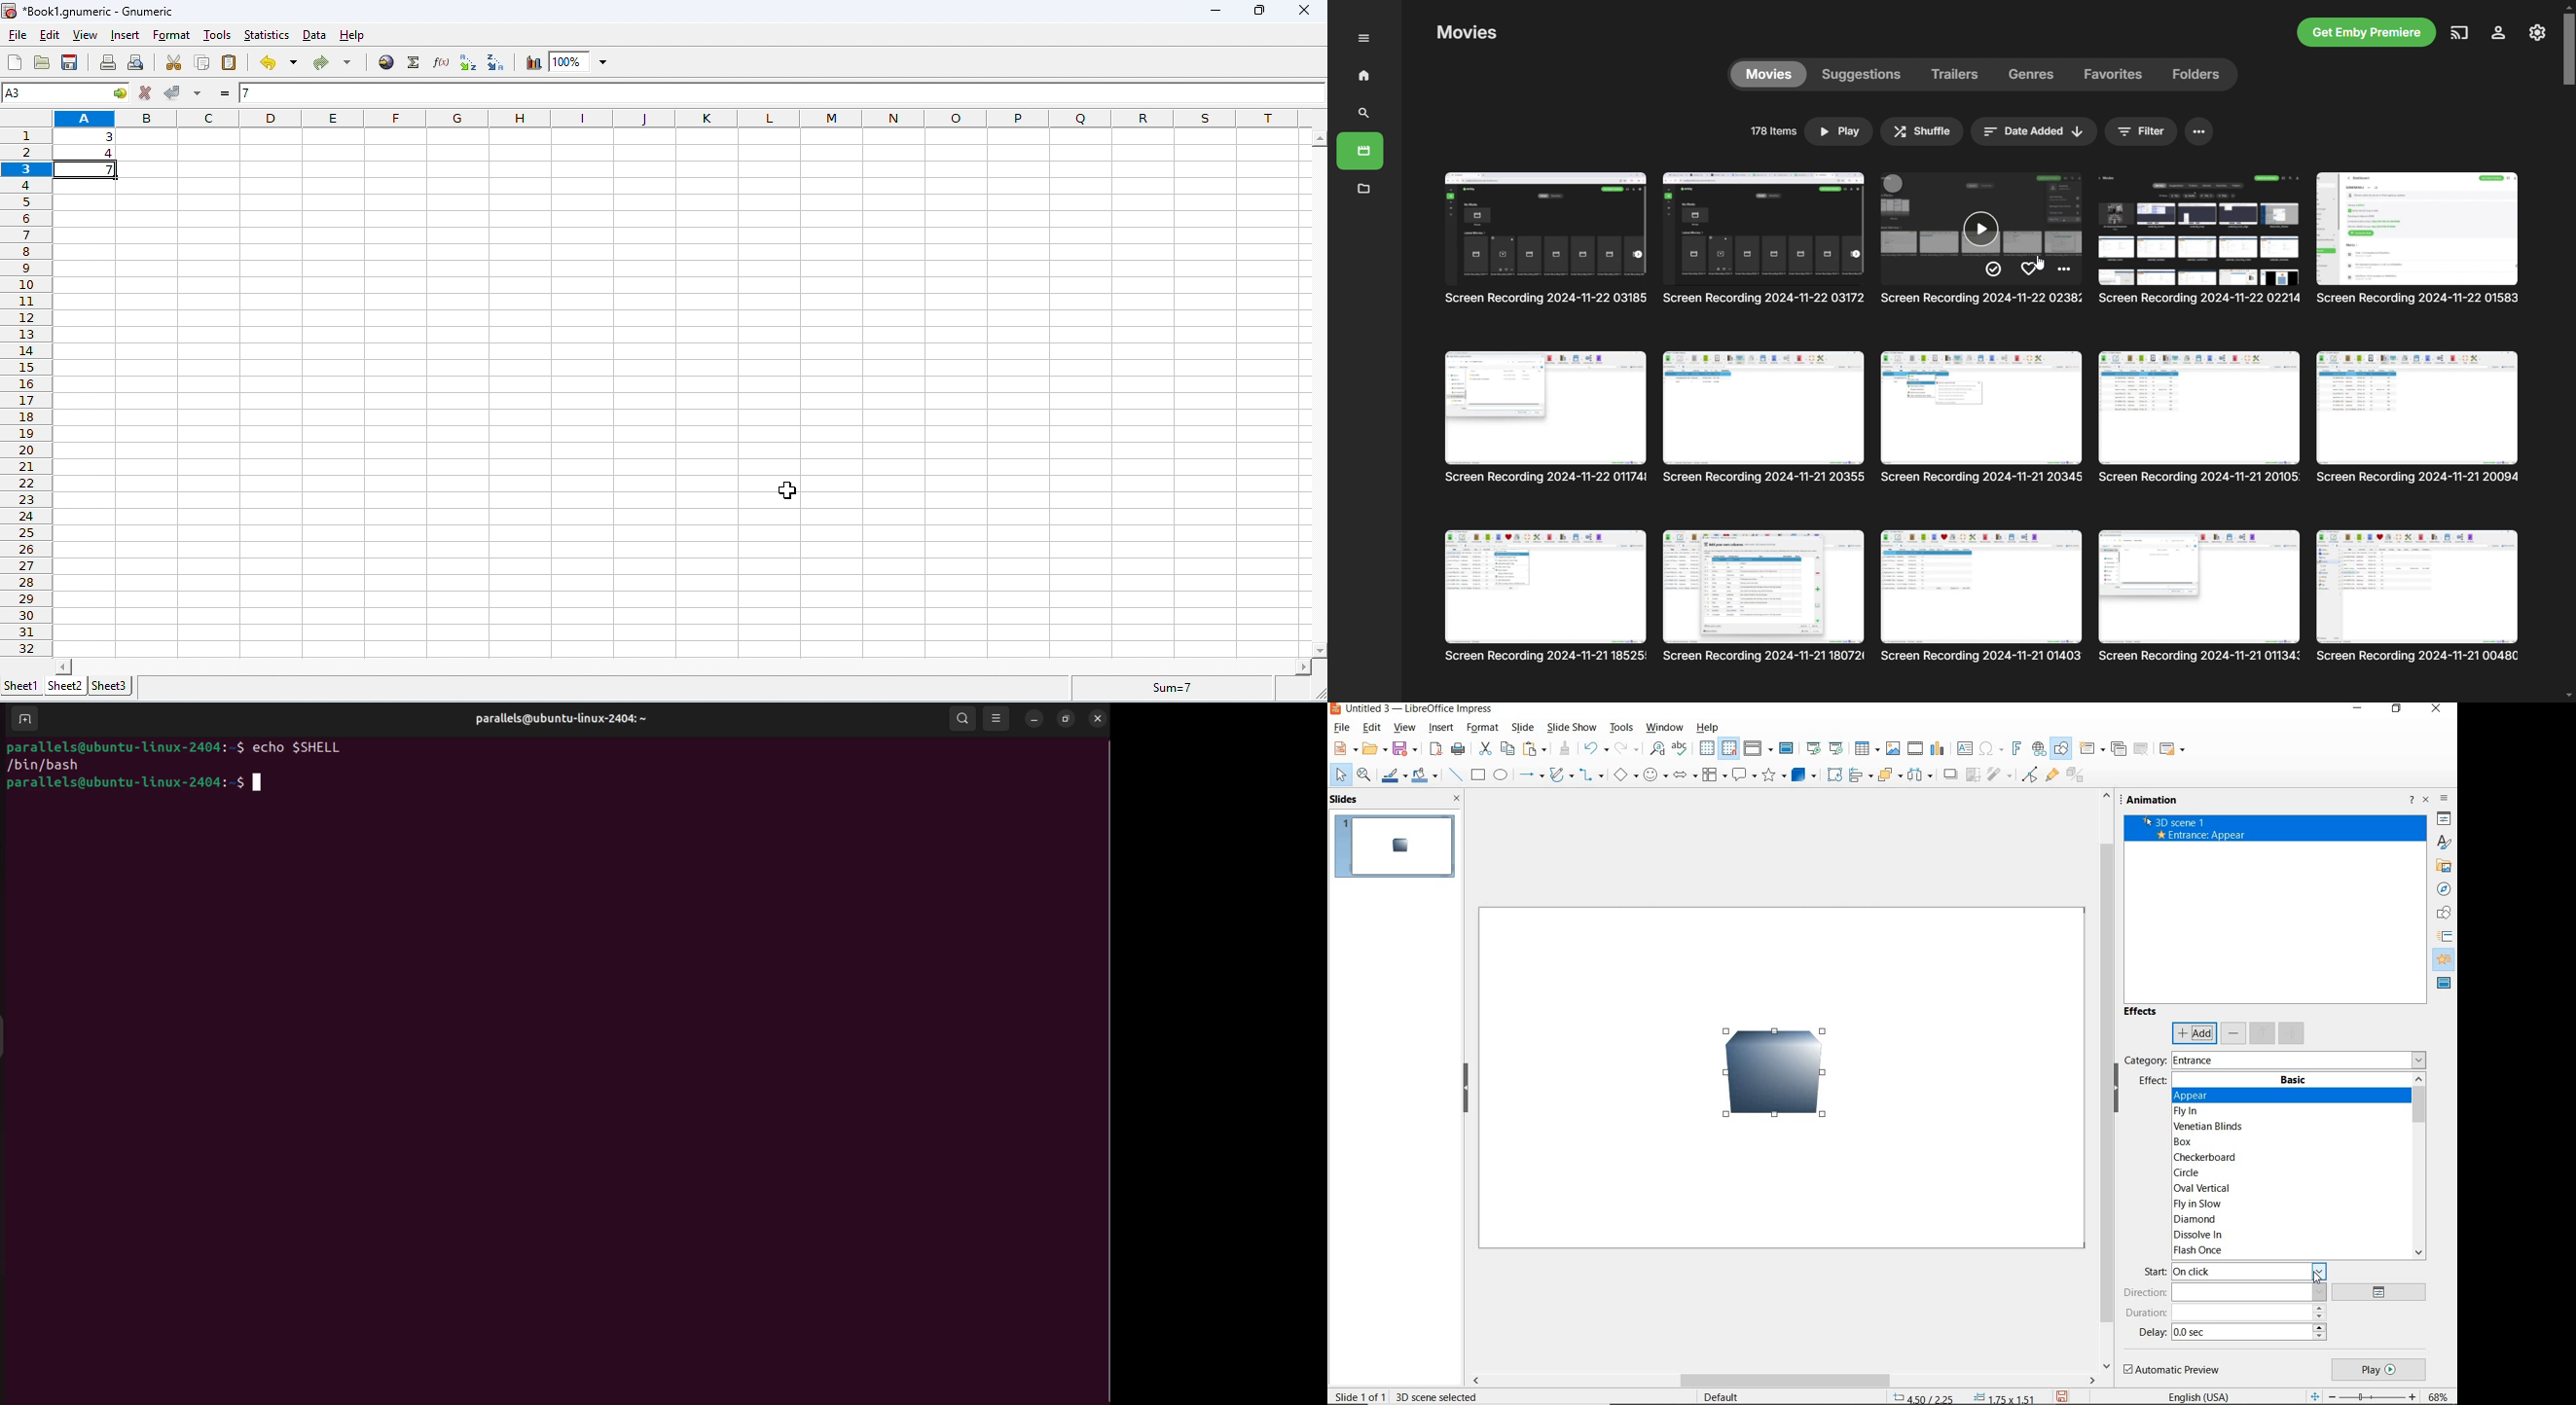 This screenshot has width=2576, height=1428. I want to click on , so click(2202, 596).